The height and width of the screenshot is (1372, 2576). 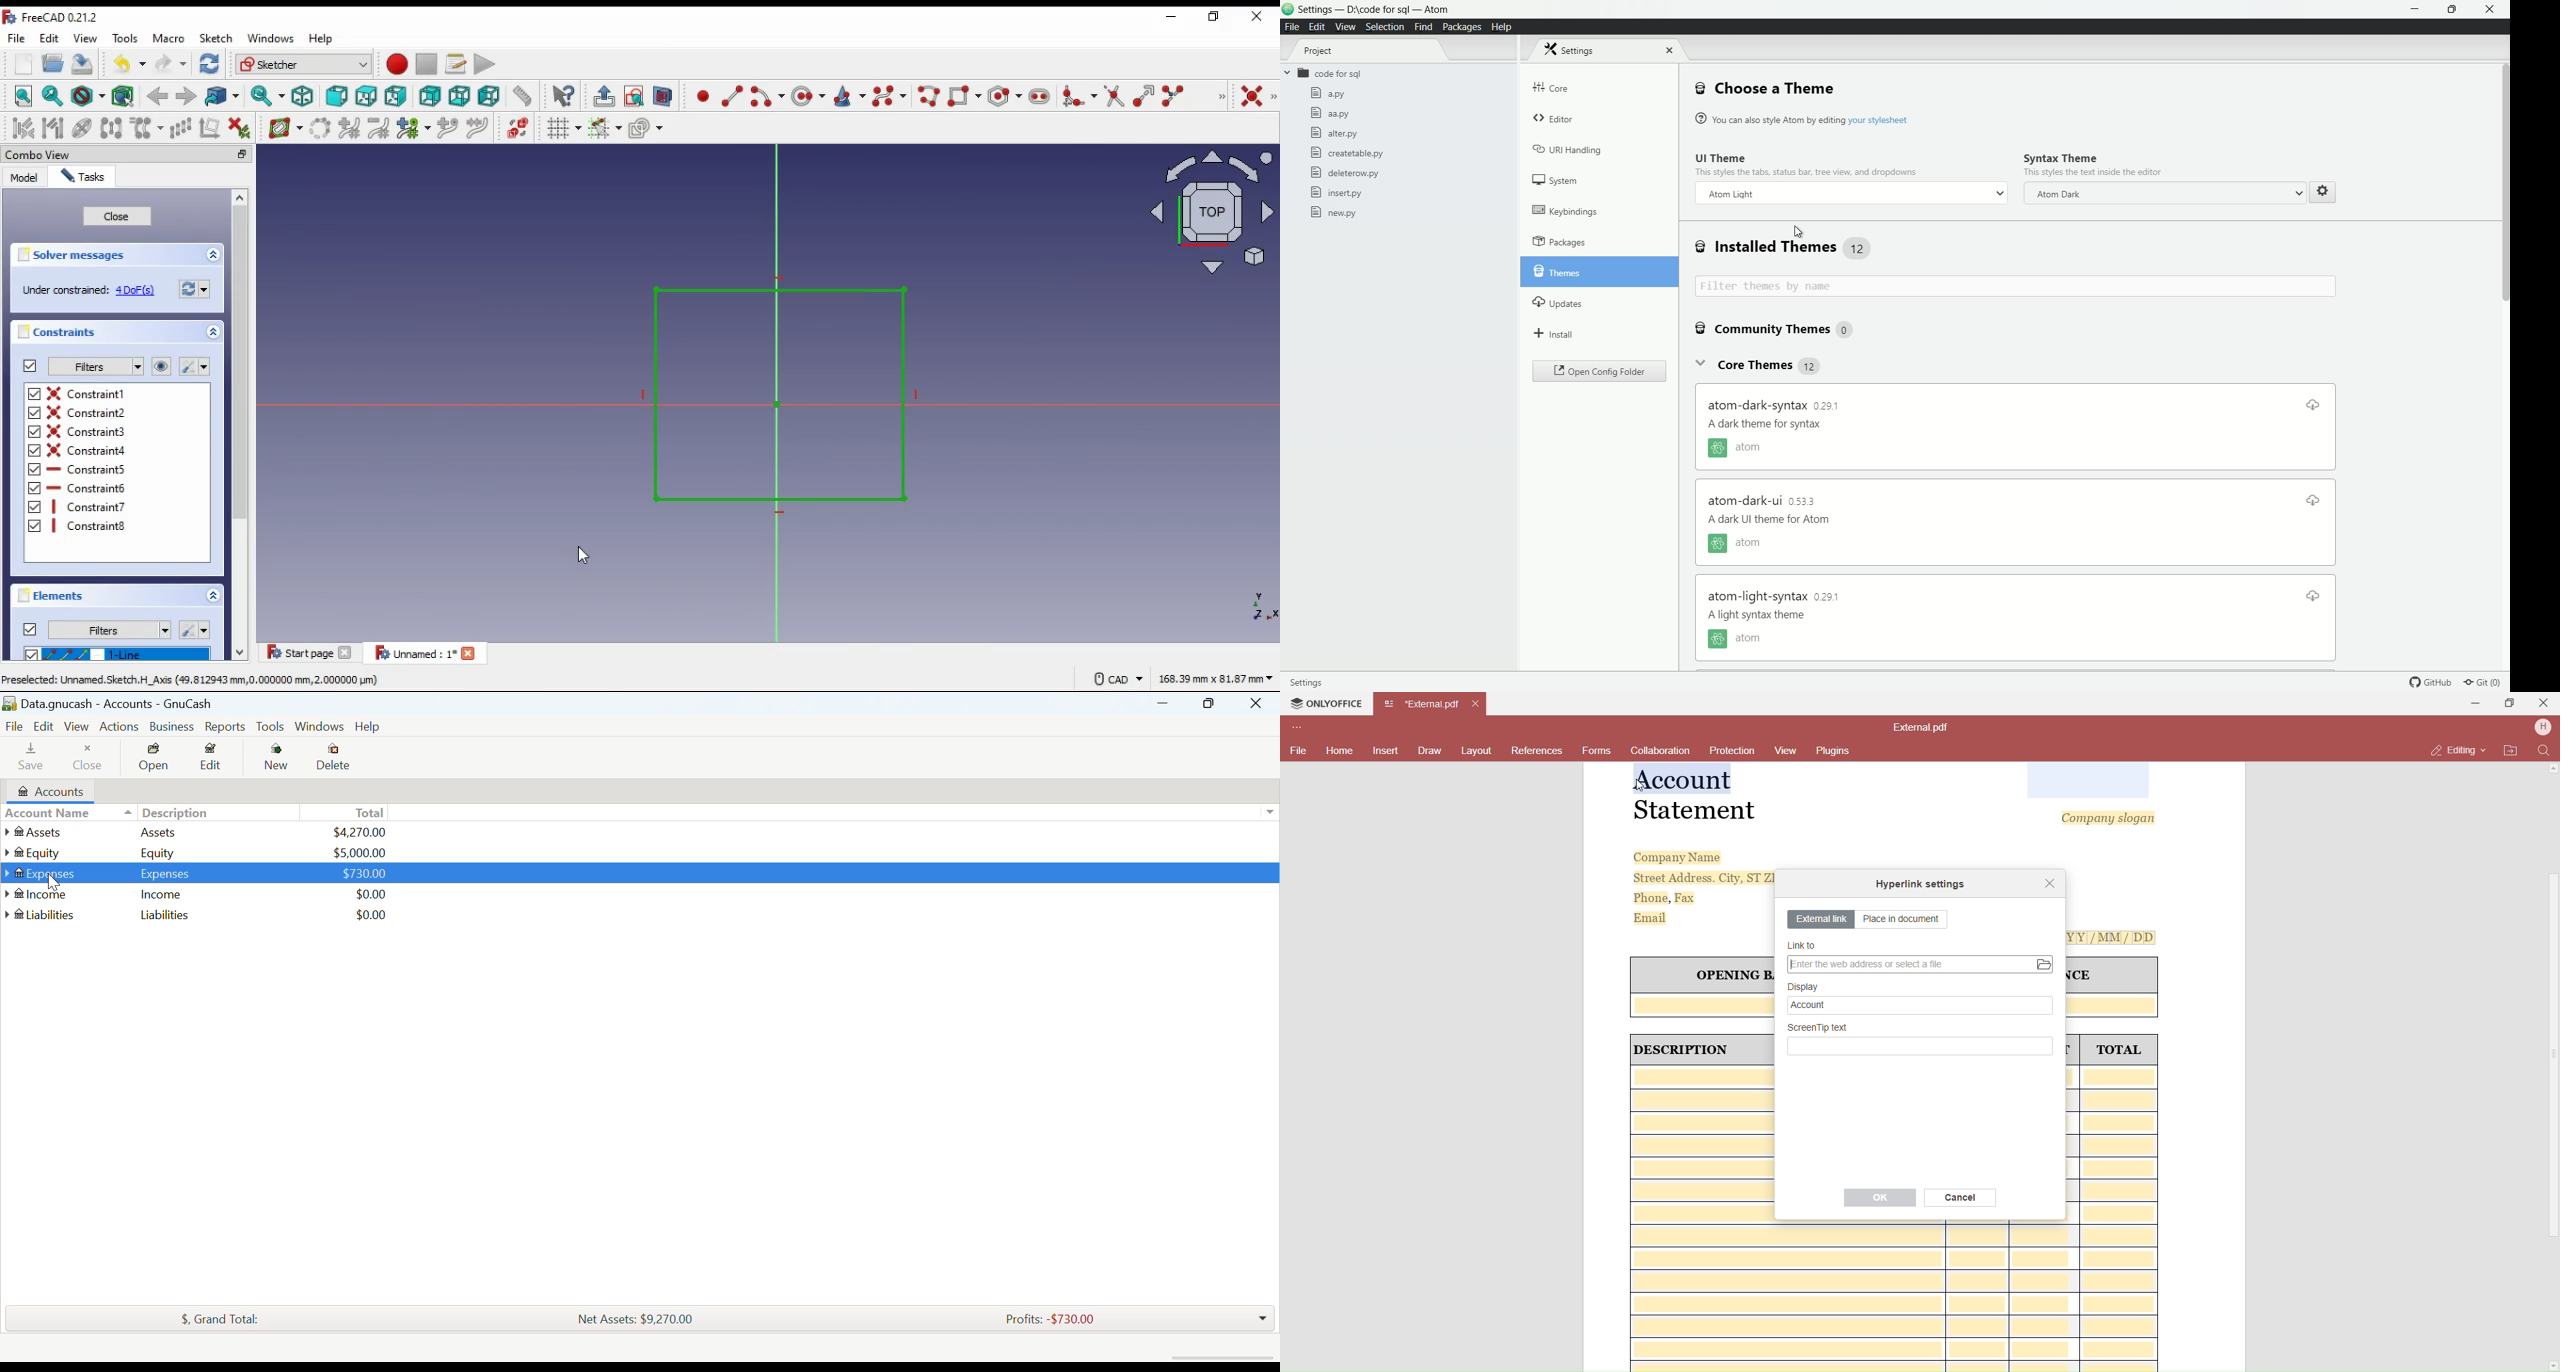 What do you see at coordinates (49, 39) in the screenshot?
I see `edit` at bounding box center [49, 39].